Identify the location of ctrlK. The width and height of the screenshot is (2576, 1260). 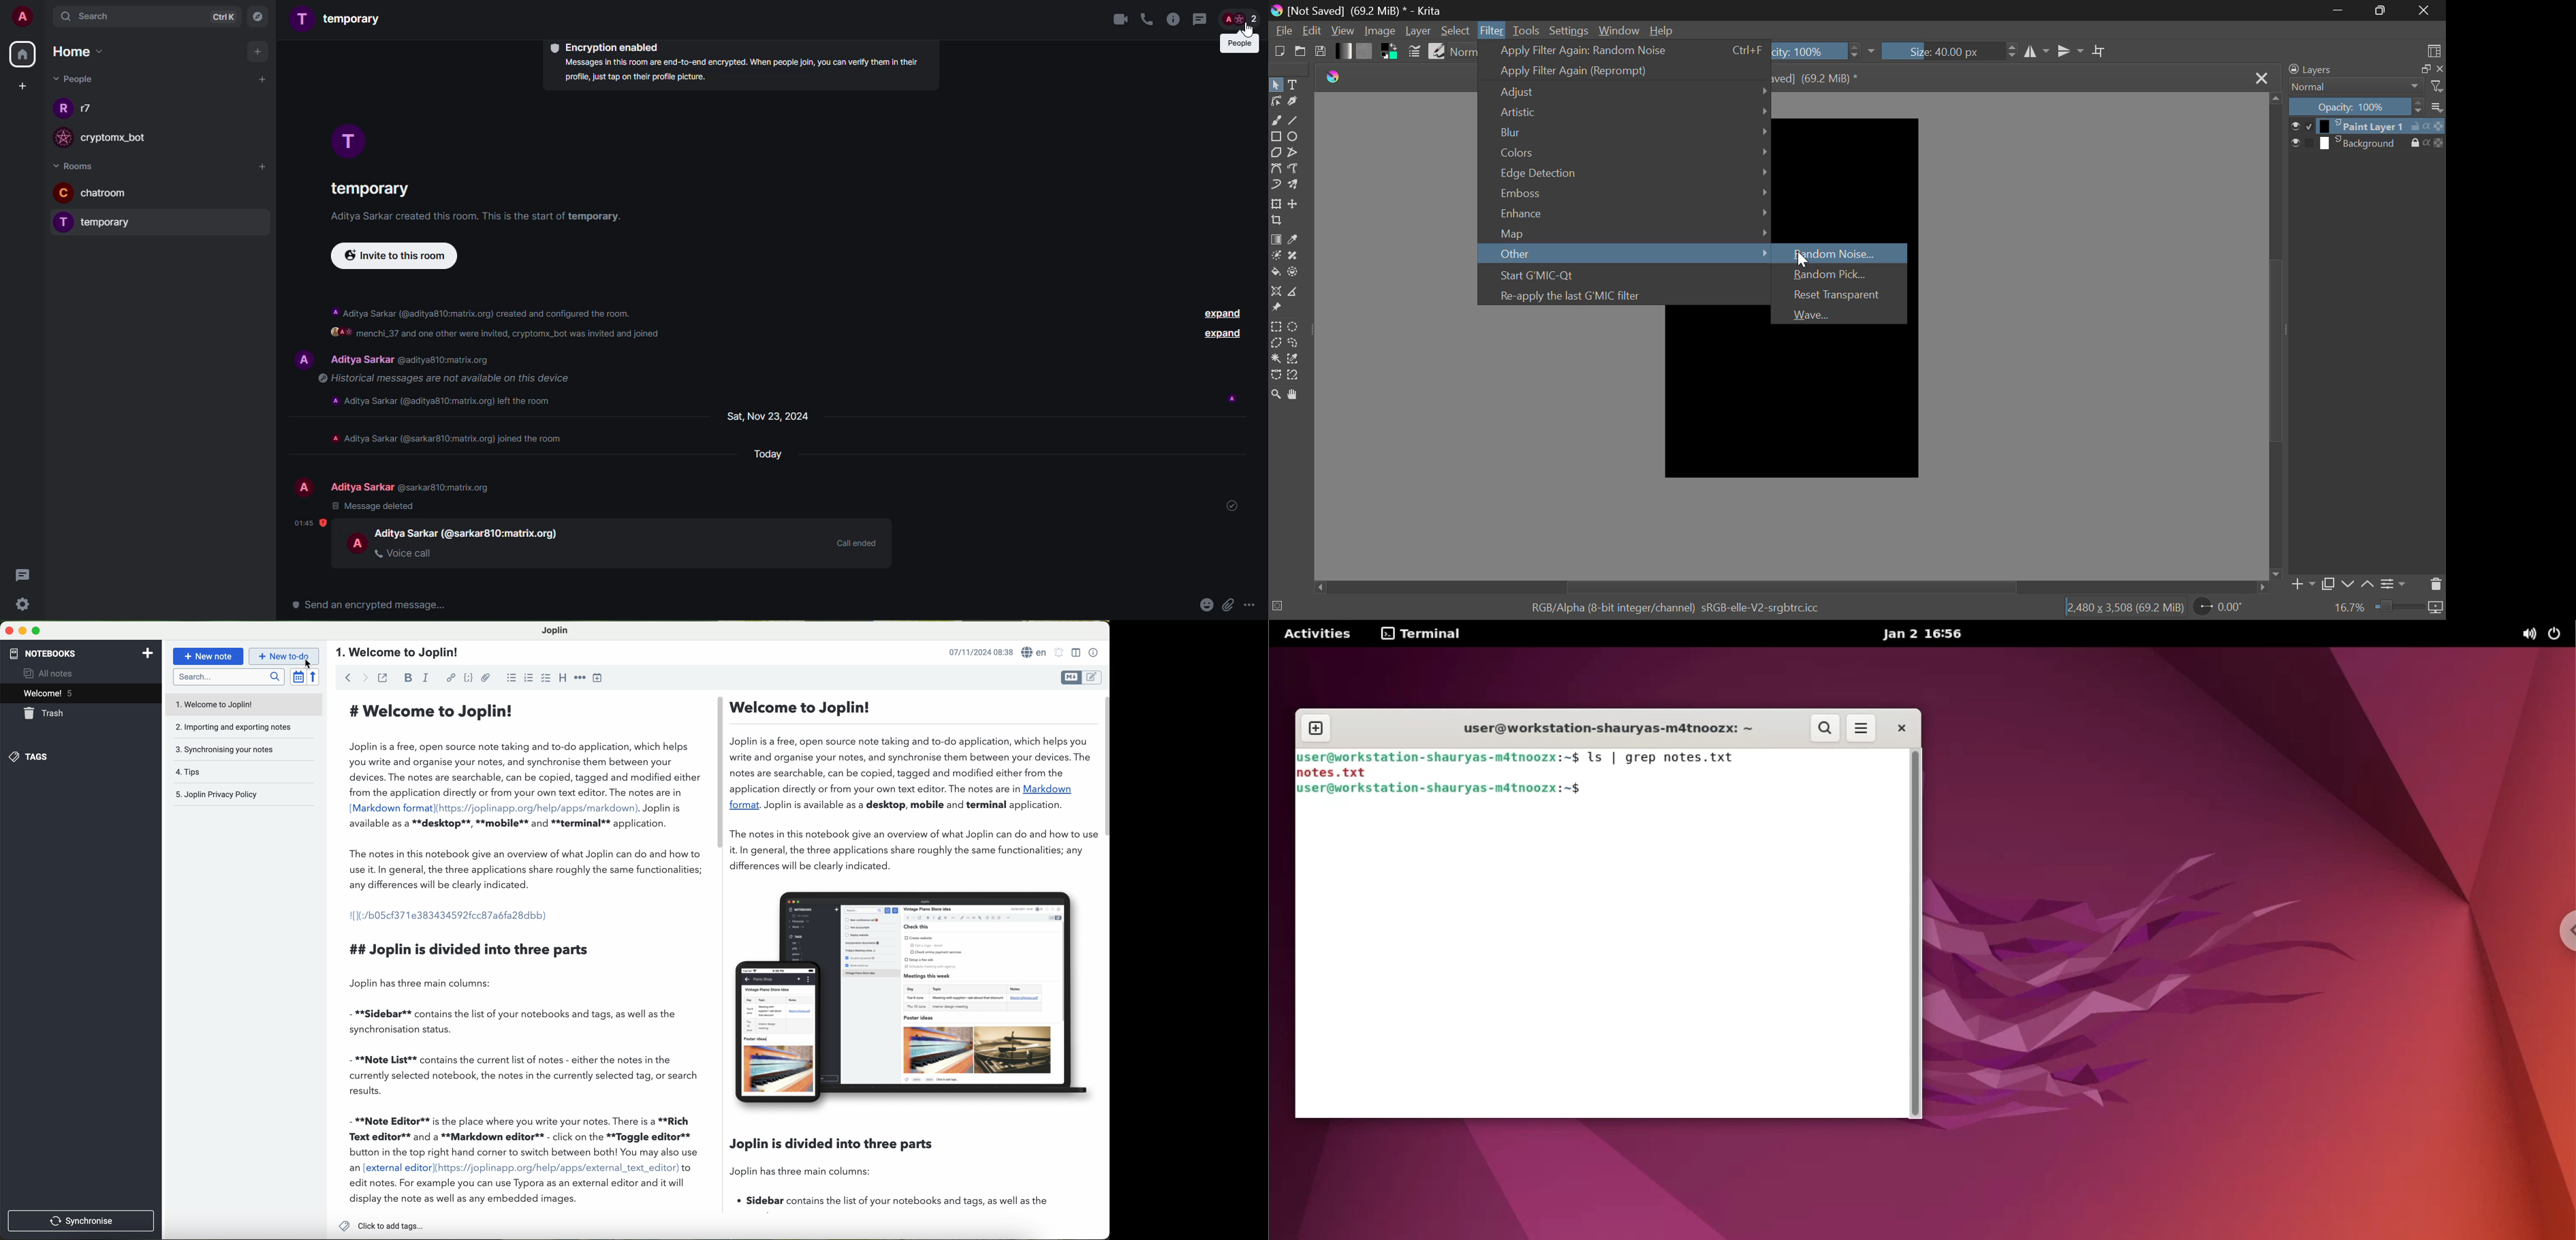
(218, 16).